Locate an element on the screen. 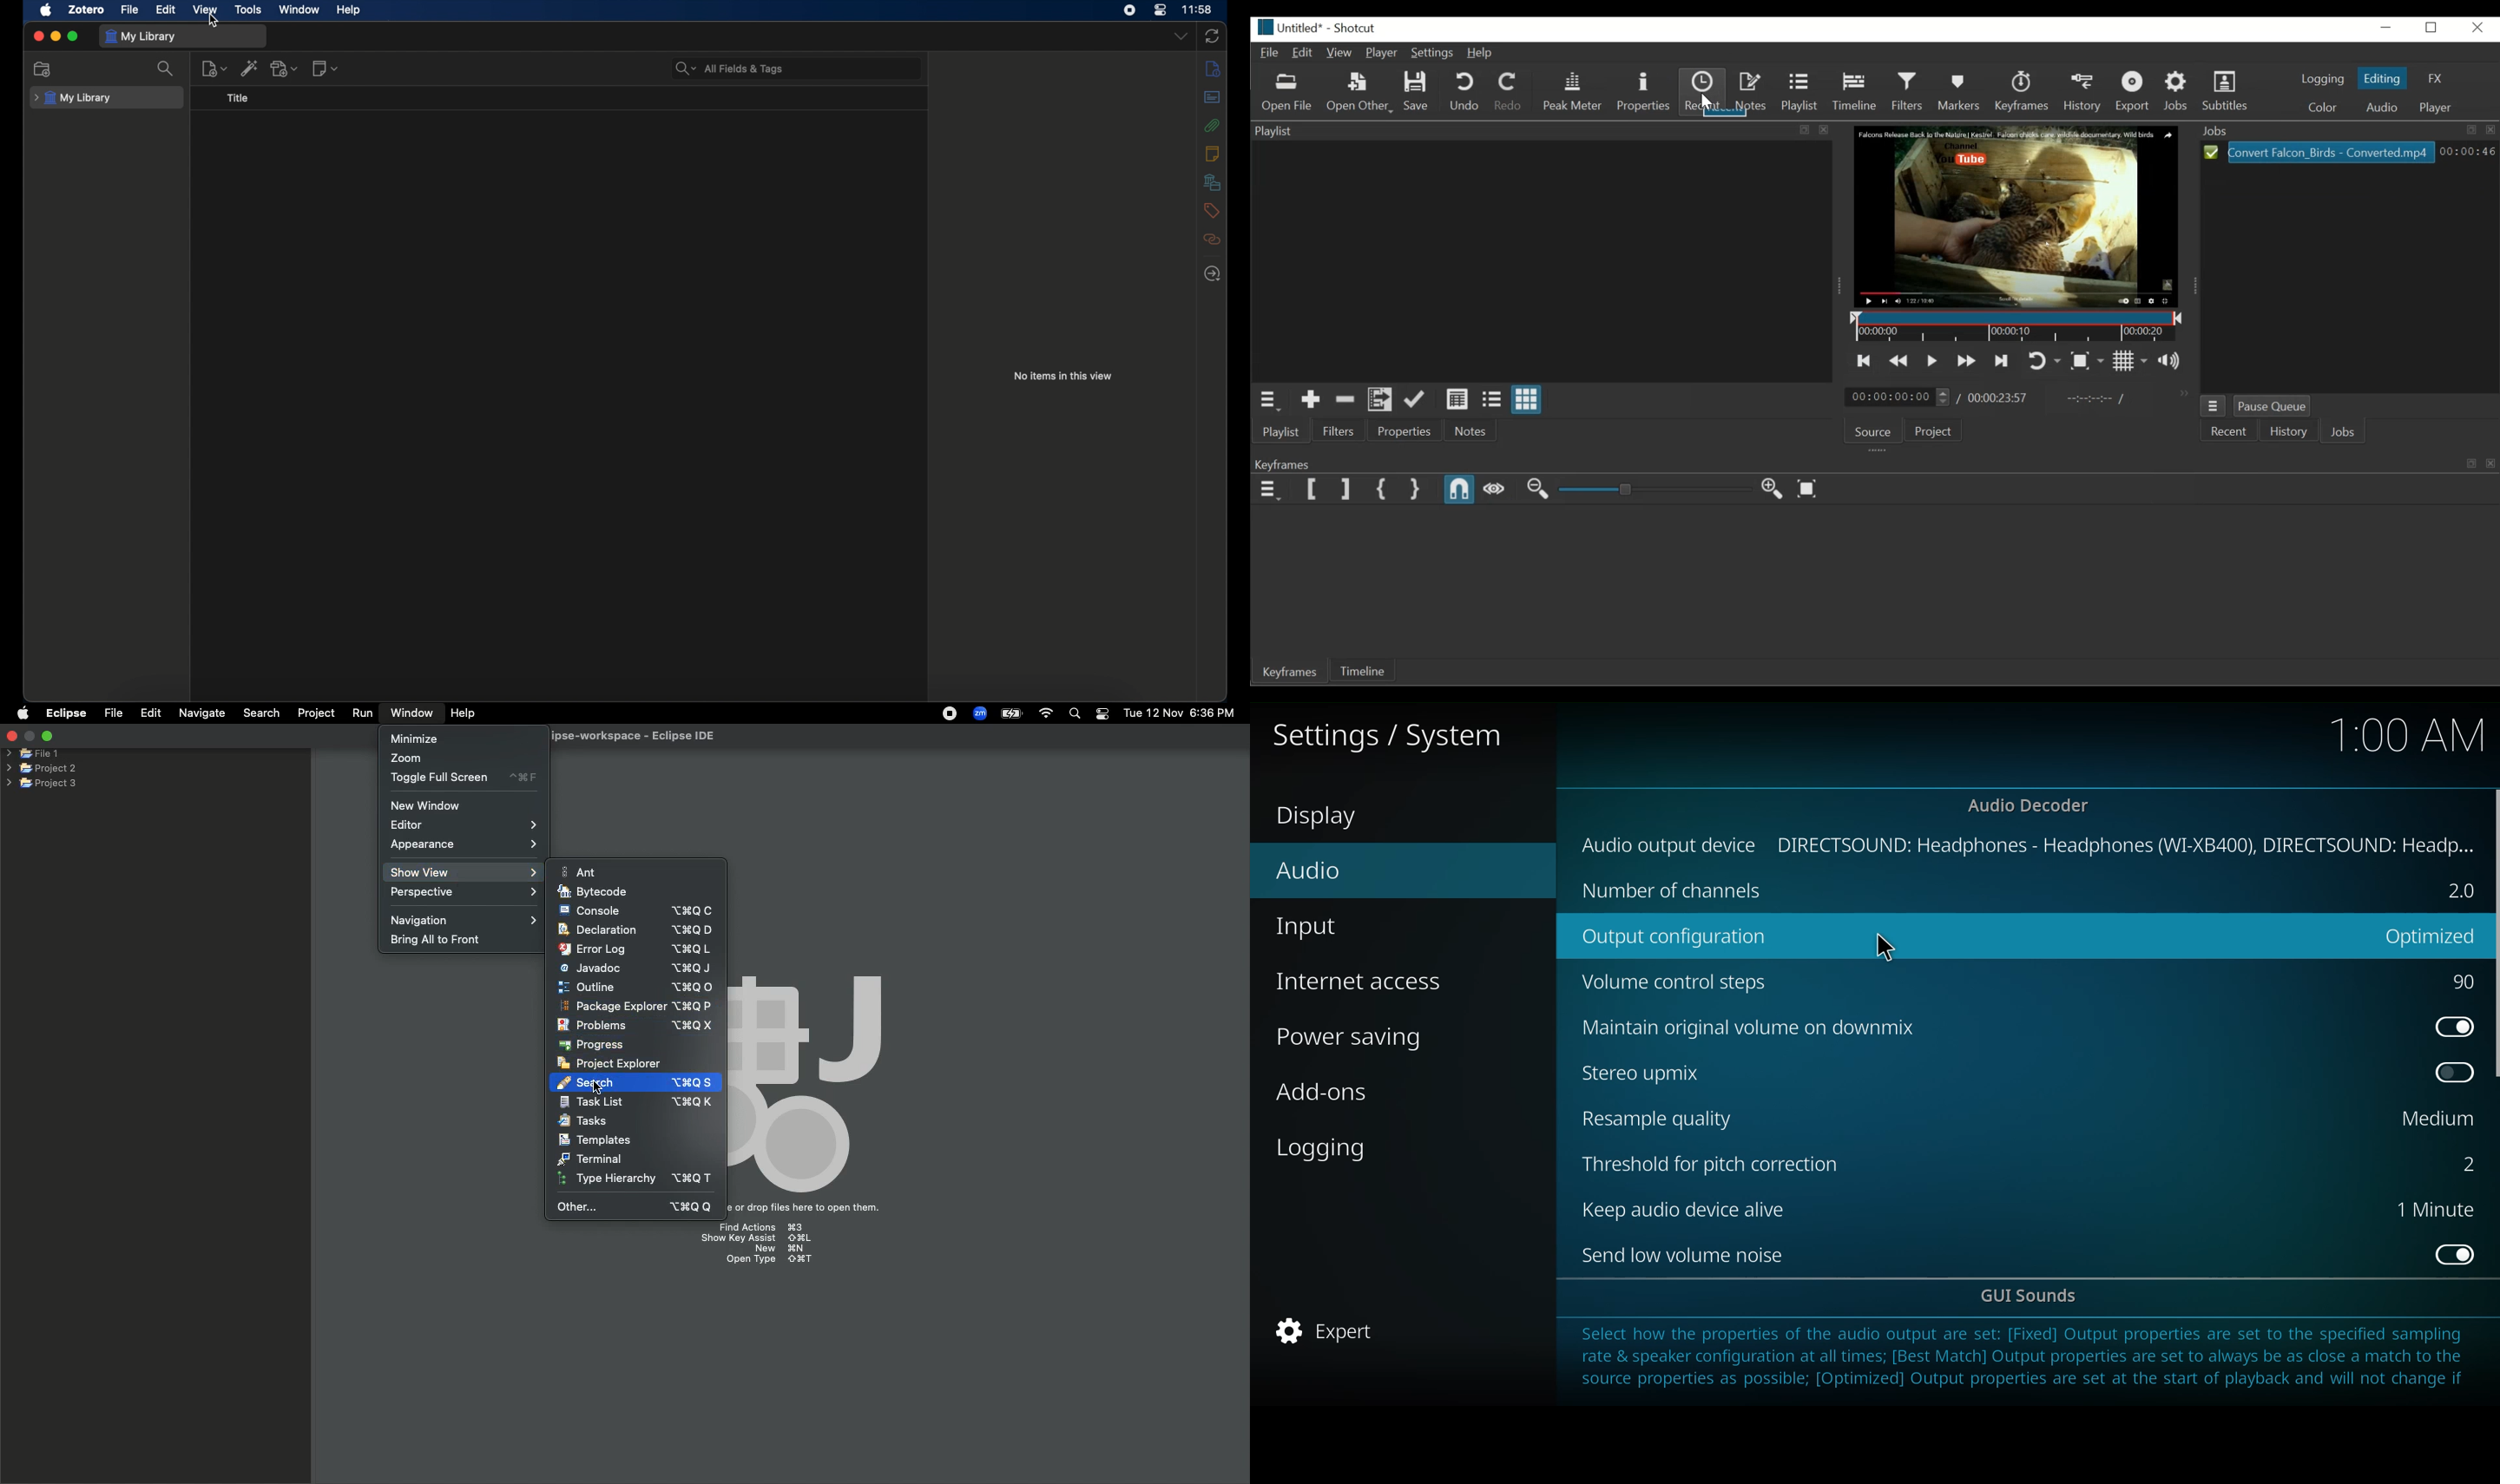 This screenshot has width=2520, height=1484. Toggle player on grid is located at coordinates (2131, 361).